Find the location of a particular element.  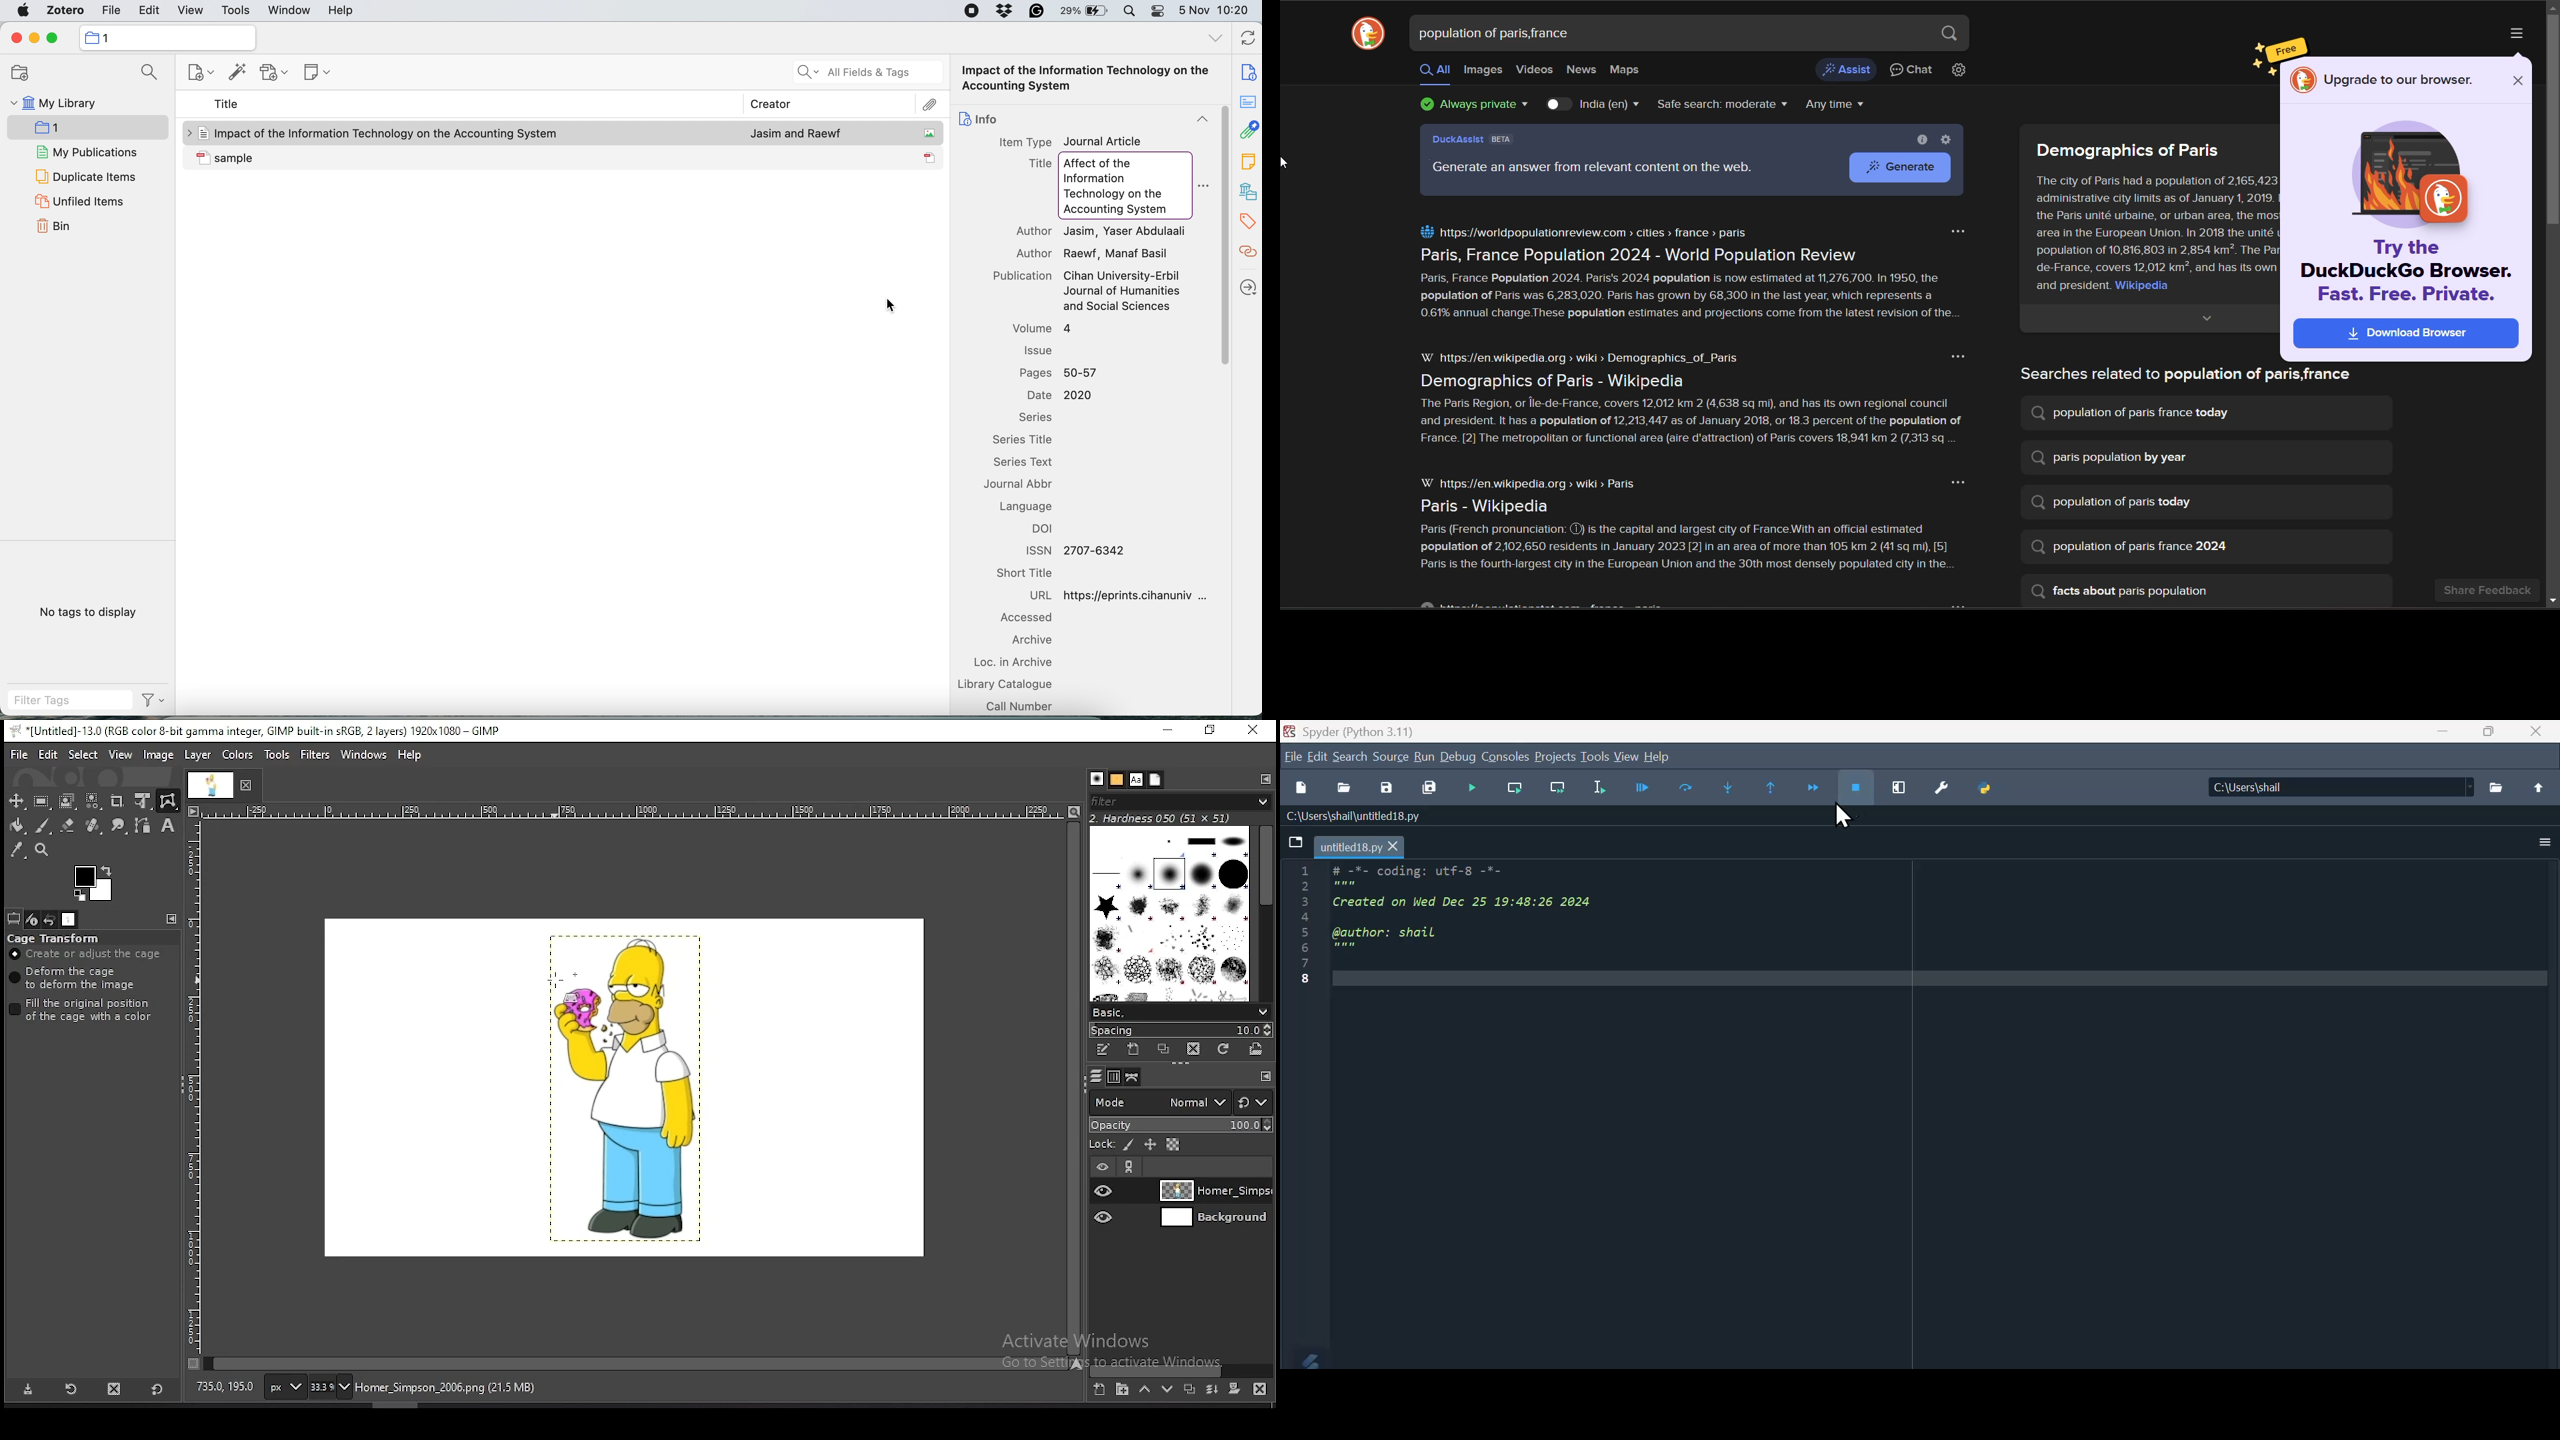

Paris - Wikipedia is located at coordinates (1478, 507).